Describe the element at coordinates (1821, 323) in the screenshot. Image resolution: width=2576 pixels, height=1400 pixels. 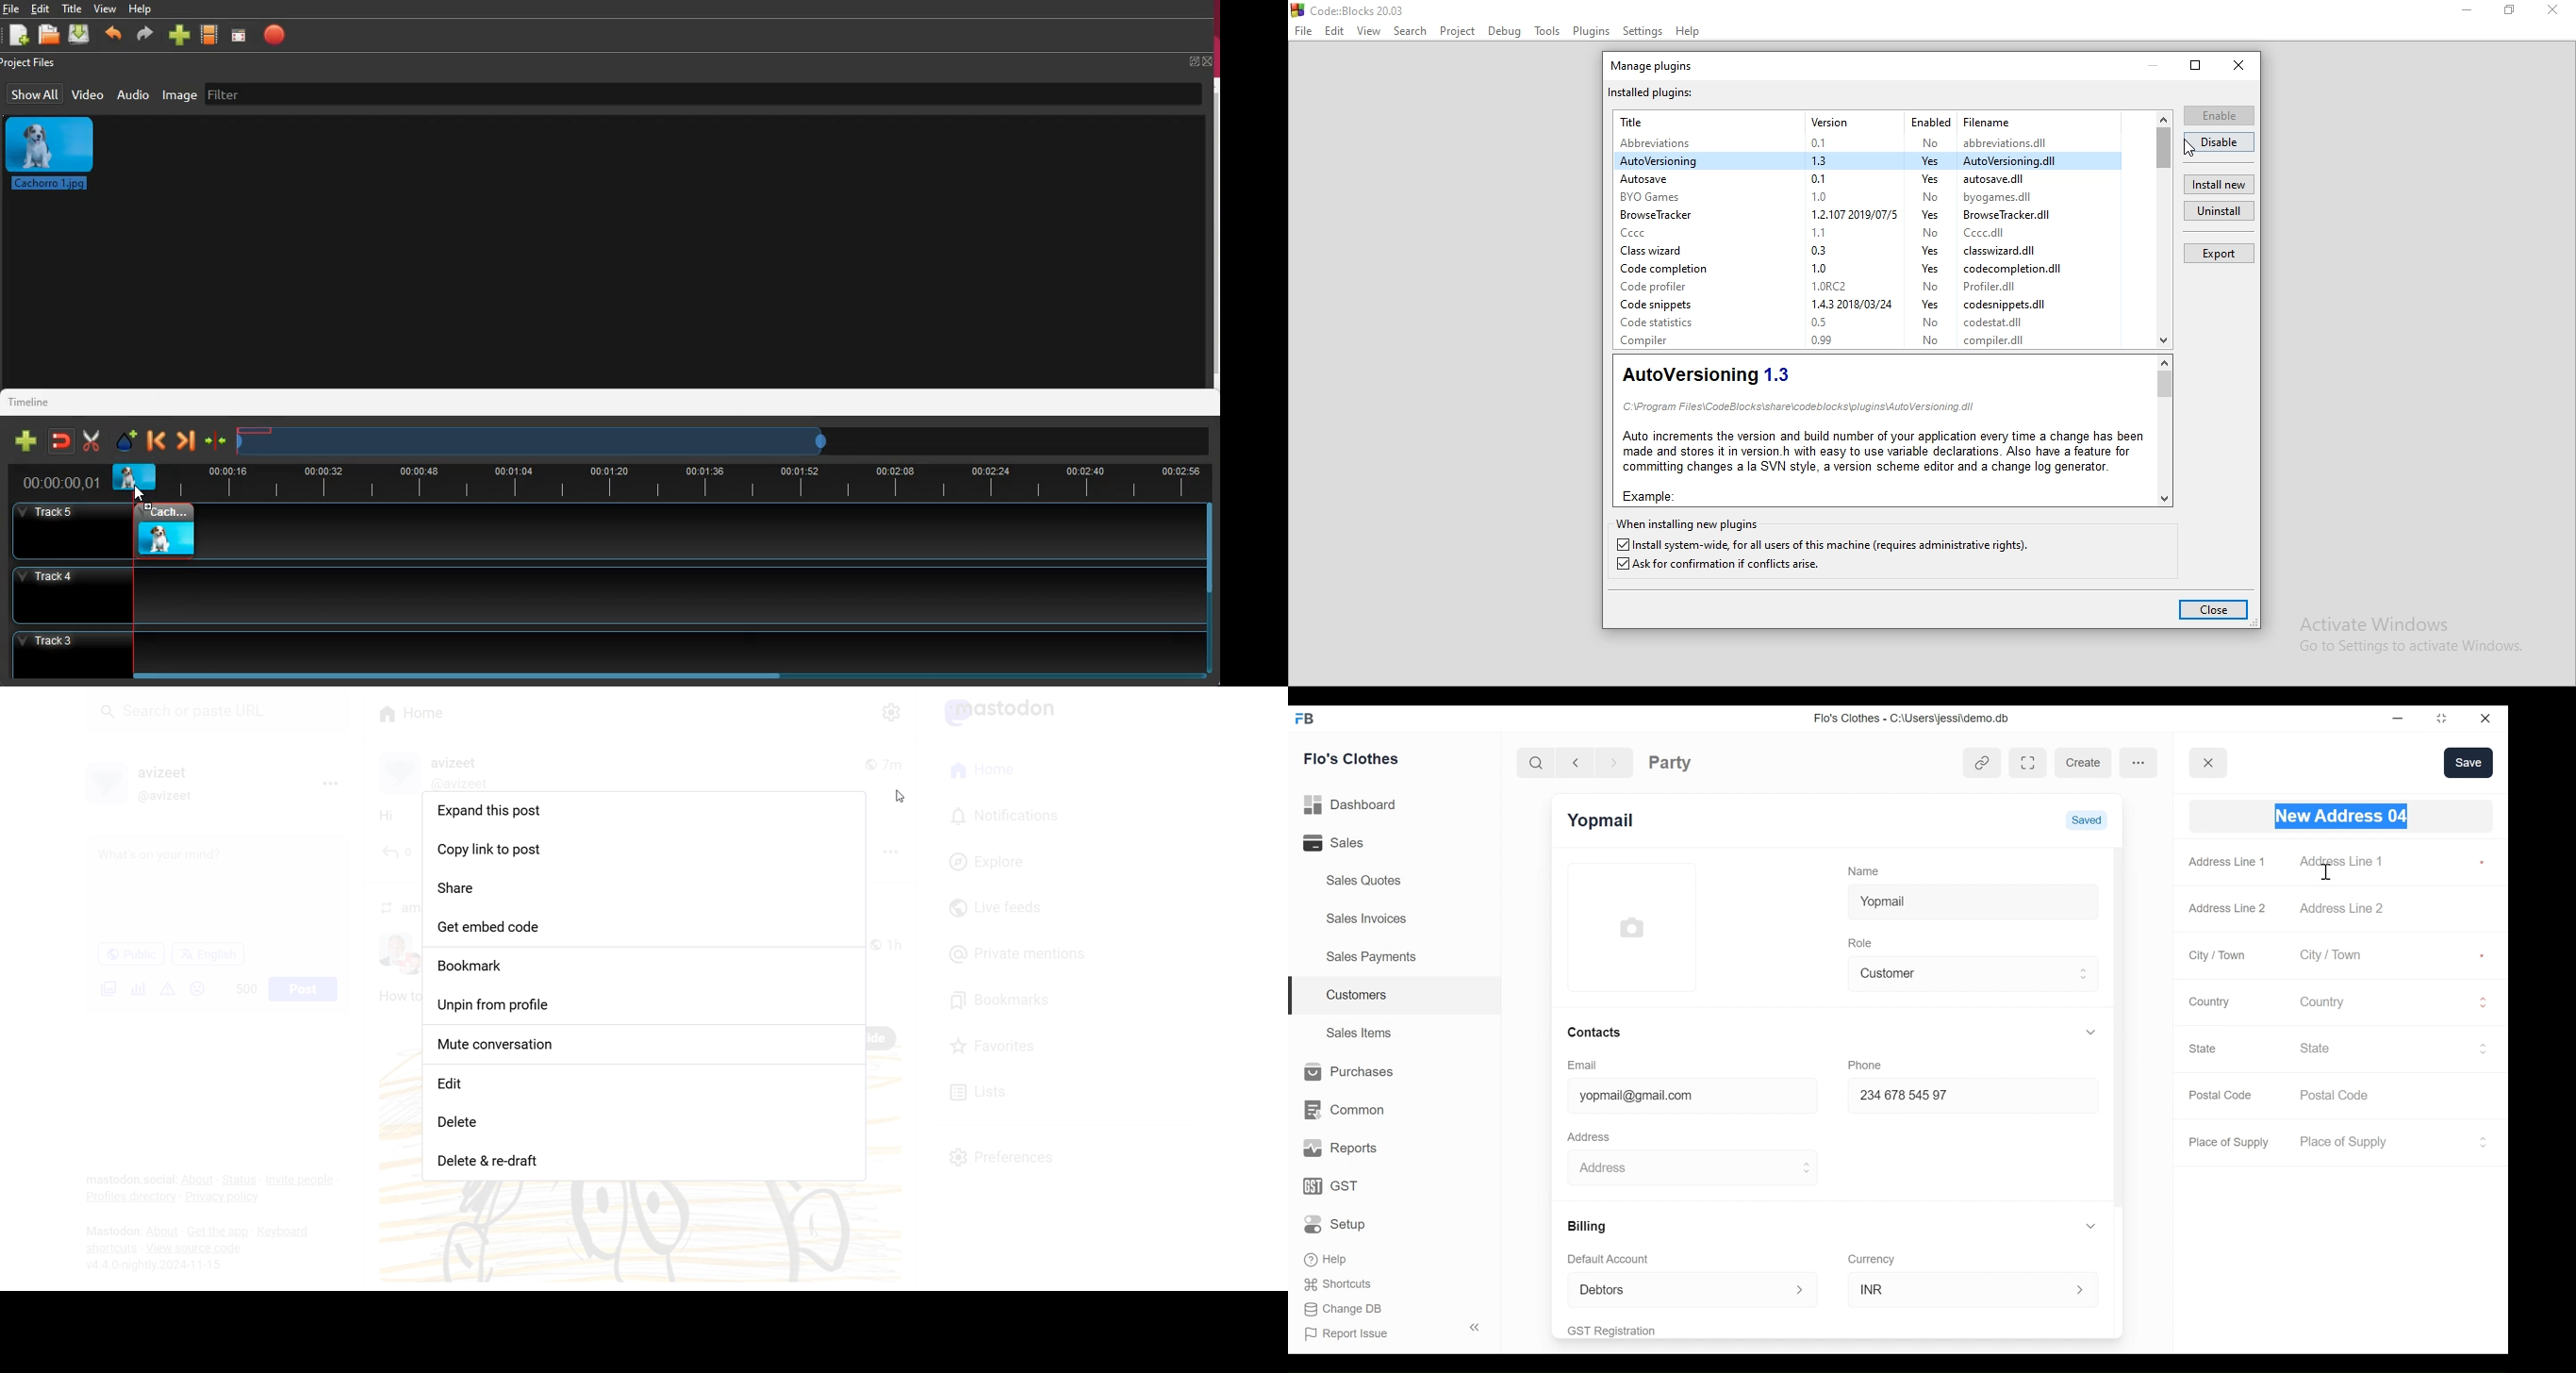
I see `0.5` at that location.